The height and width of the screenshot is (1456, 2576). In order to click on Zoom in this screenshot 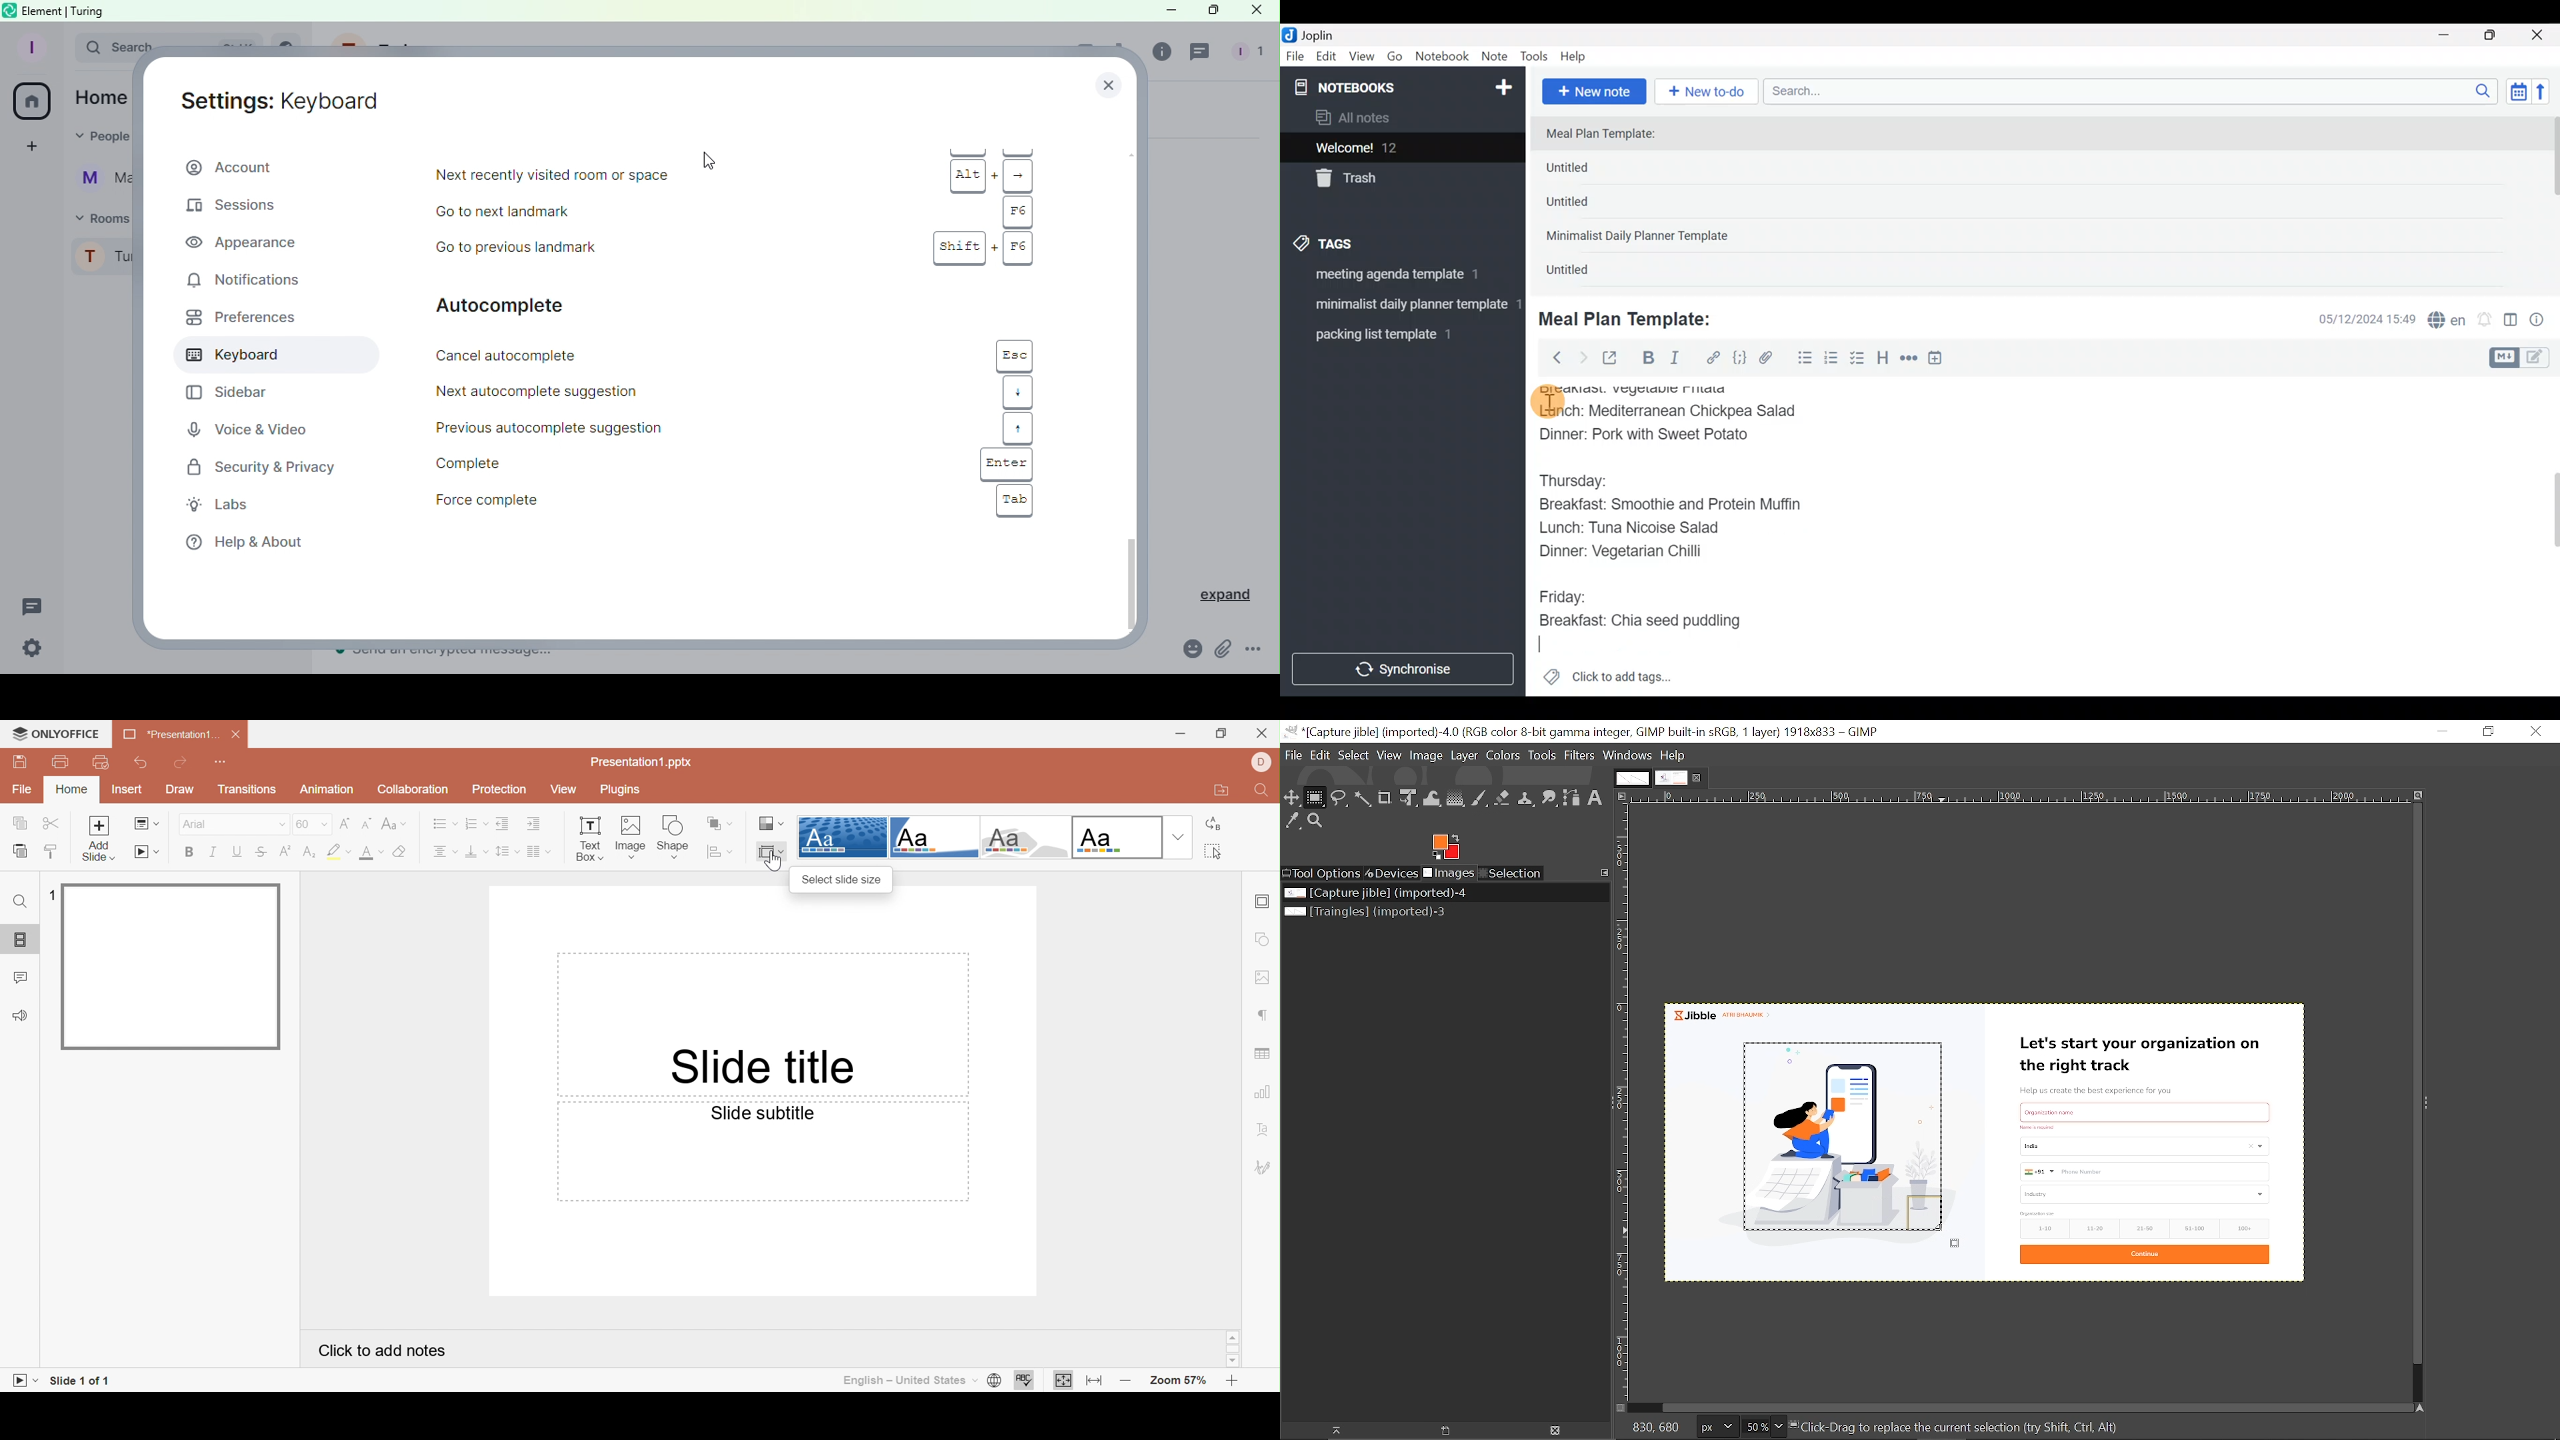, I will do `click(1315, 823)`.